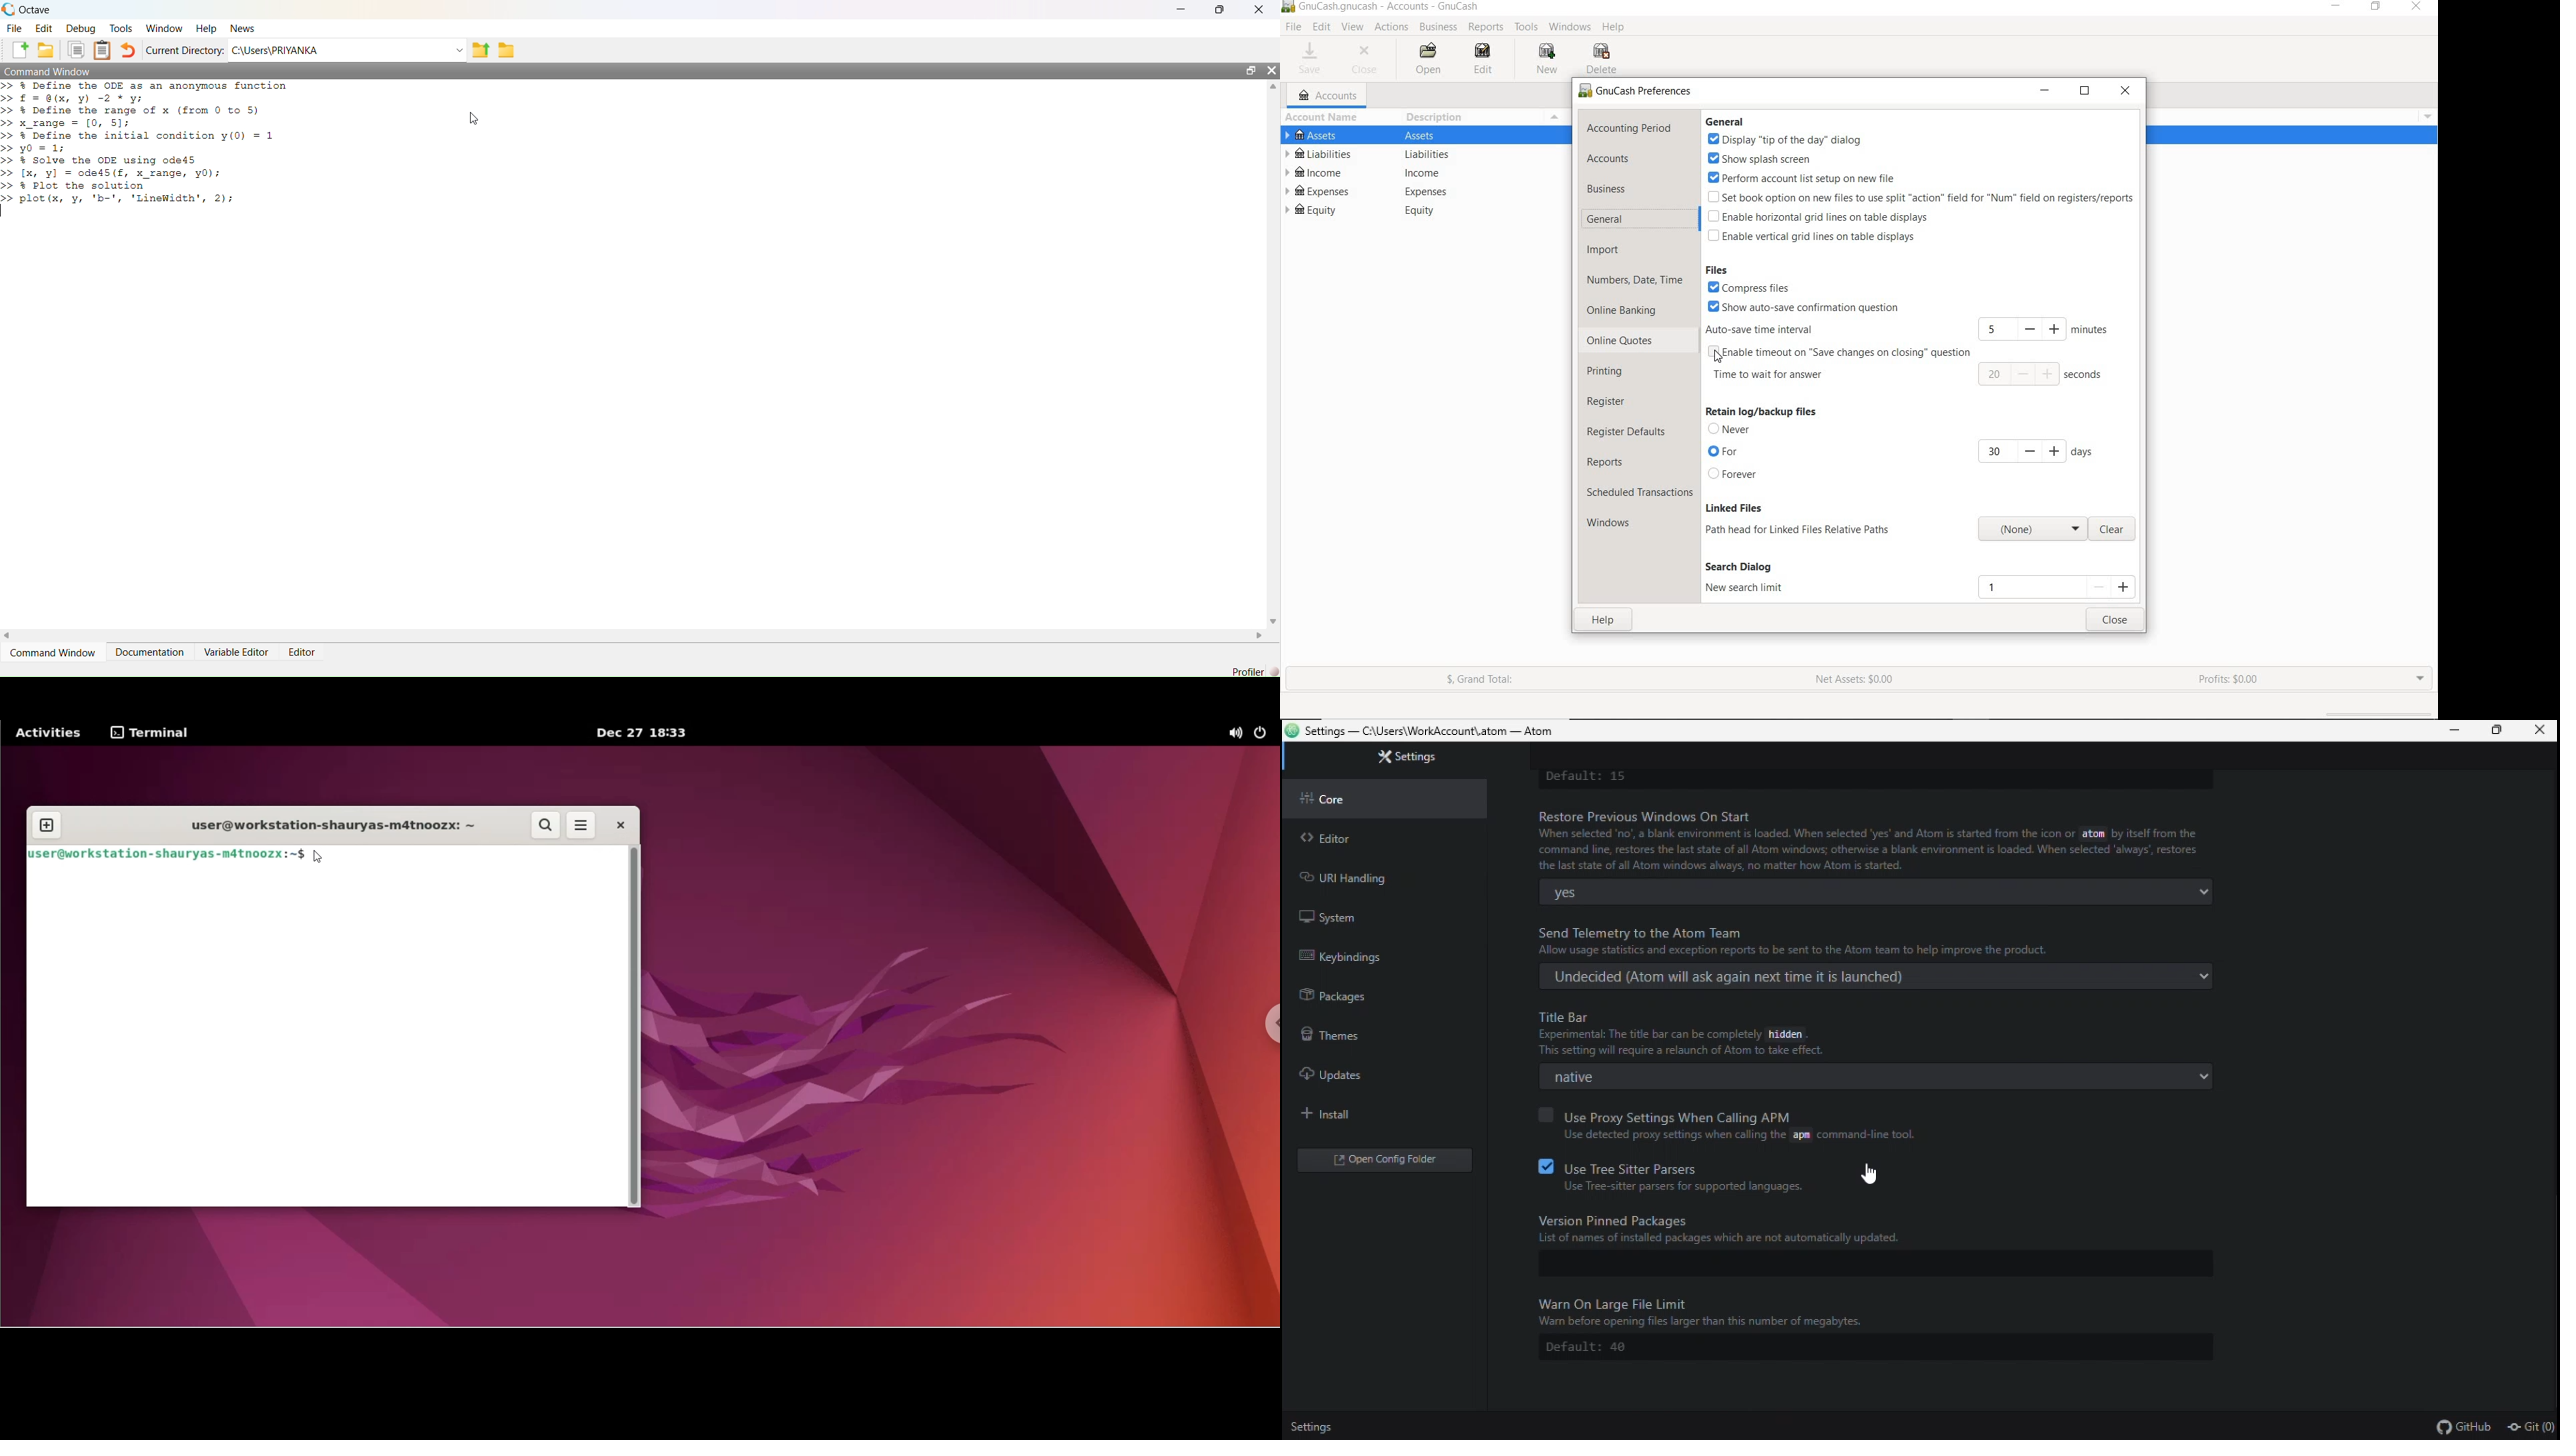  What do you see at coordinates (1861, 1347) in the screenshot?
I see `default` at bounding box center [1861, 1347].